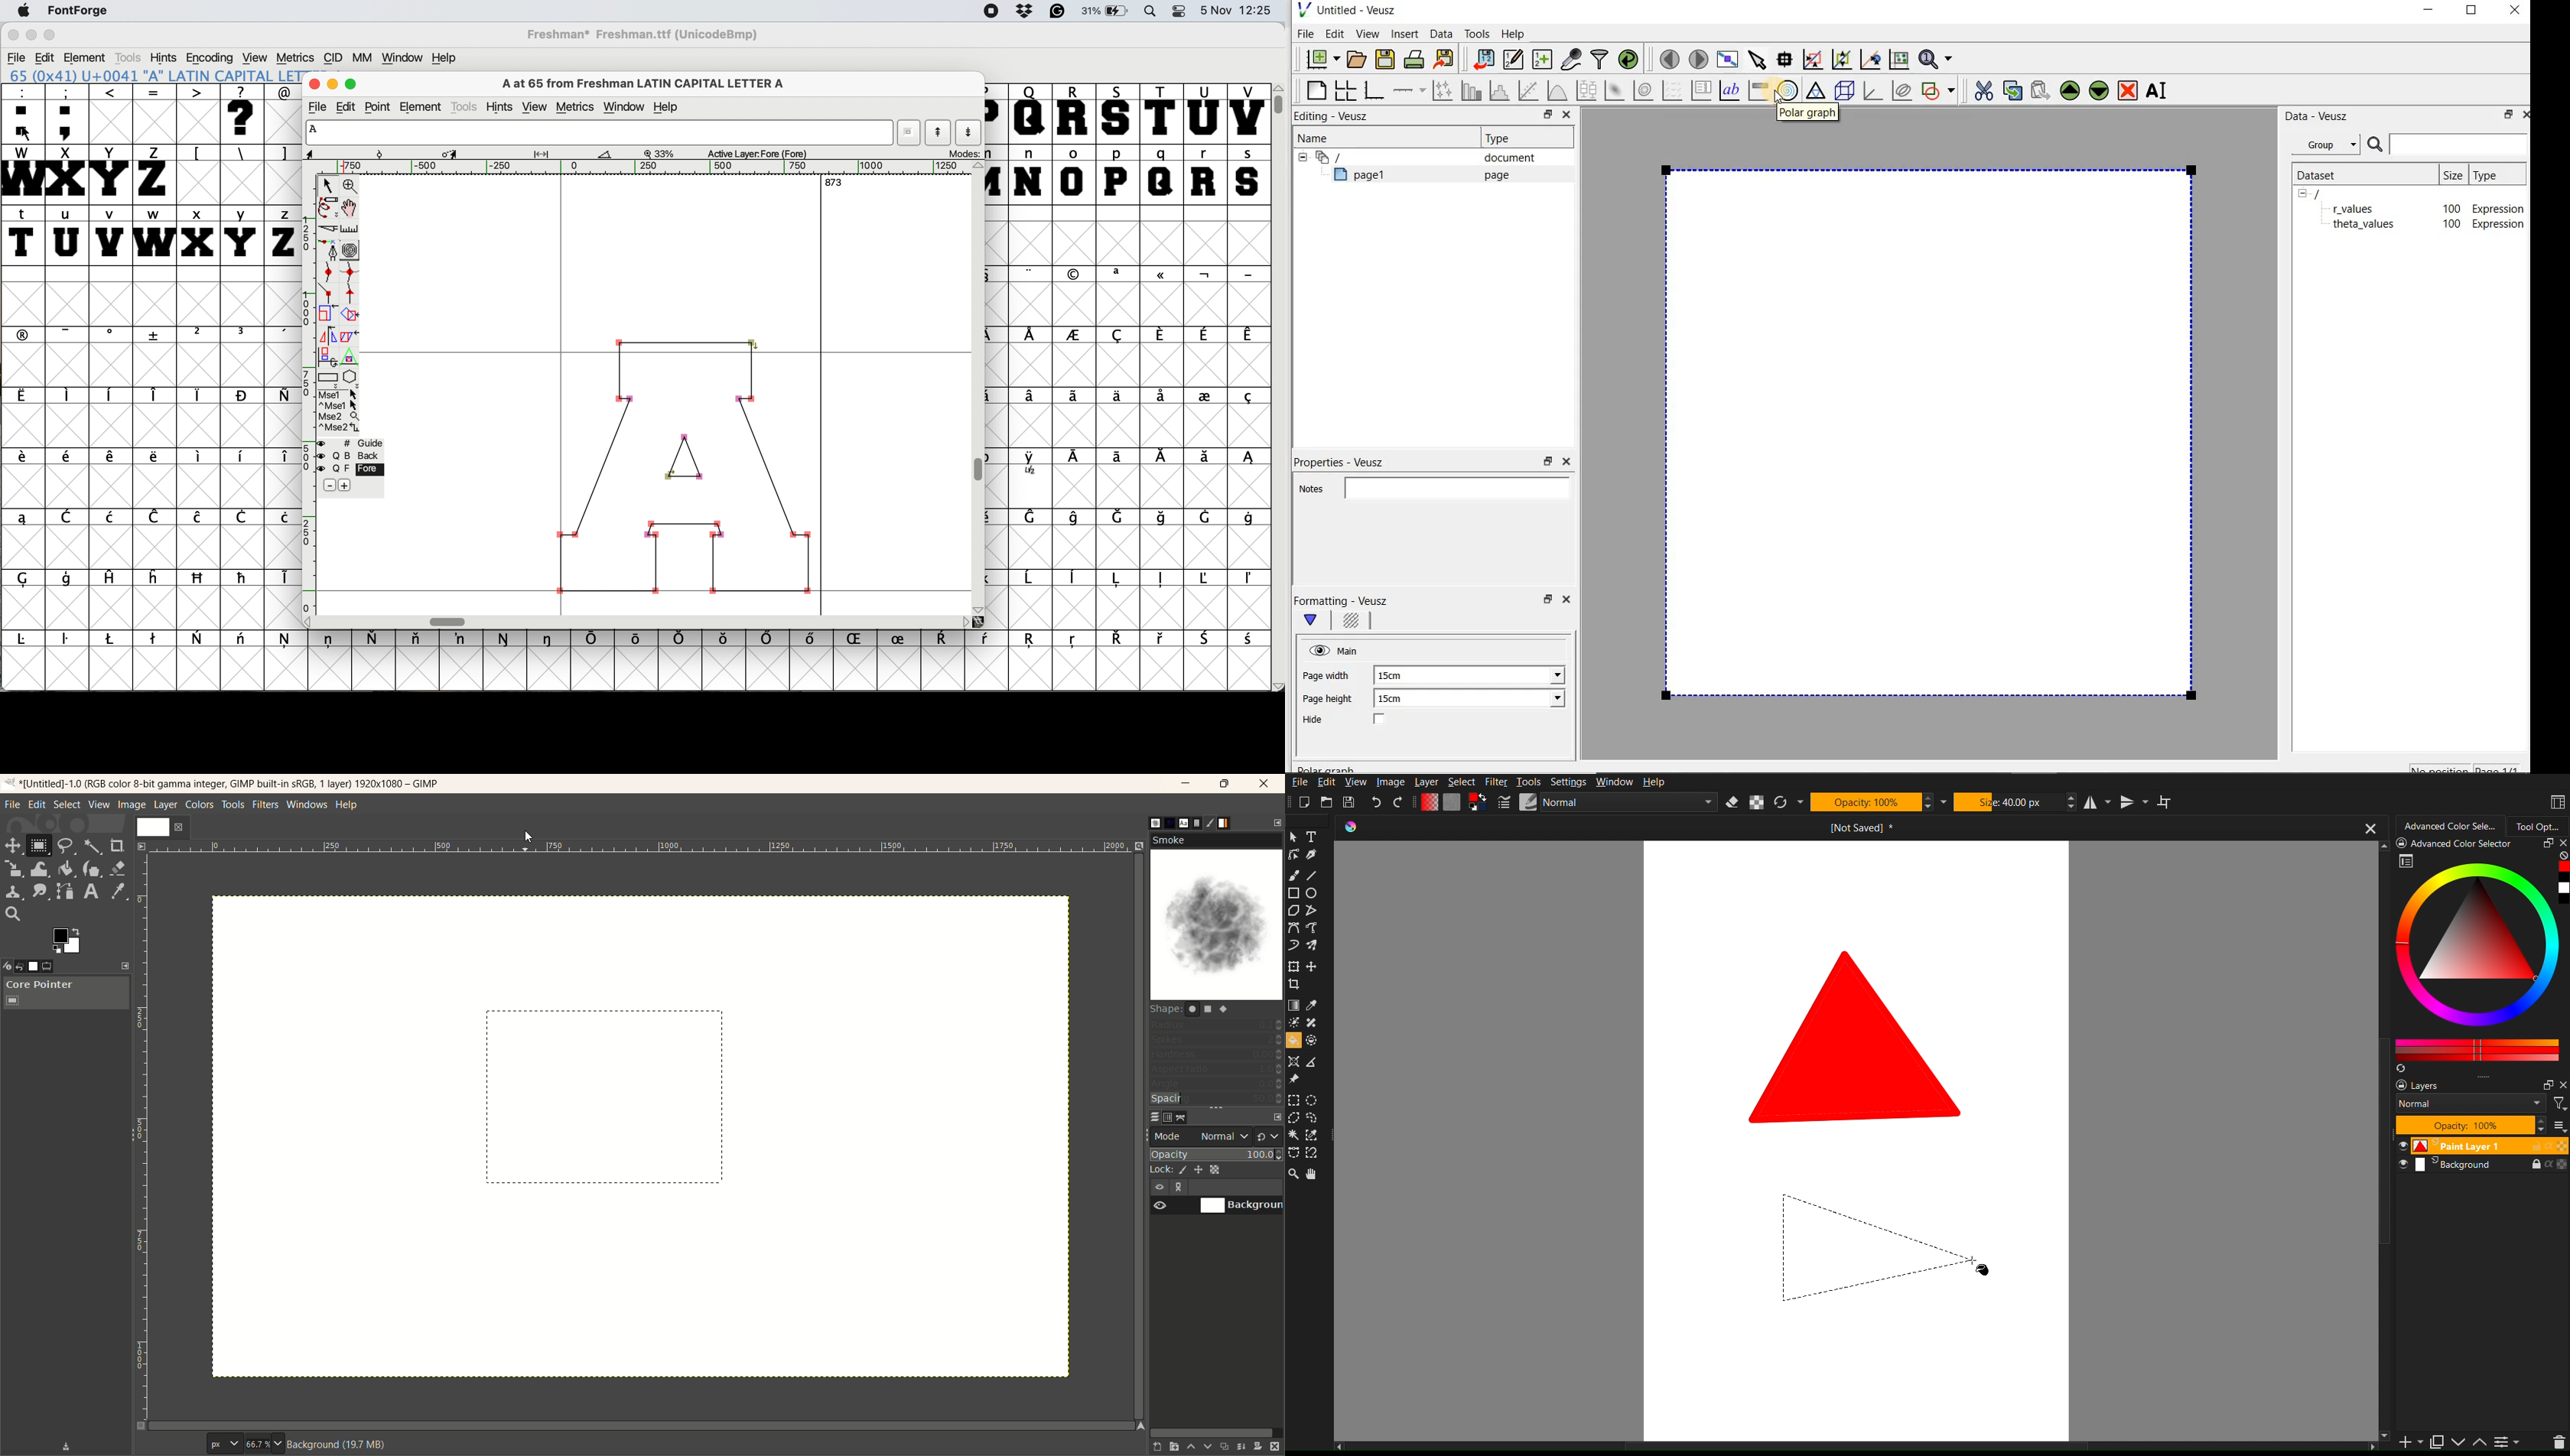  What do you see at coordinates (1118, 274) in the screenshot?
I see `symbol` at bounding box center [1118, 274].